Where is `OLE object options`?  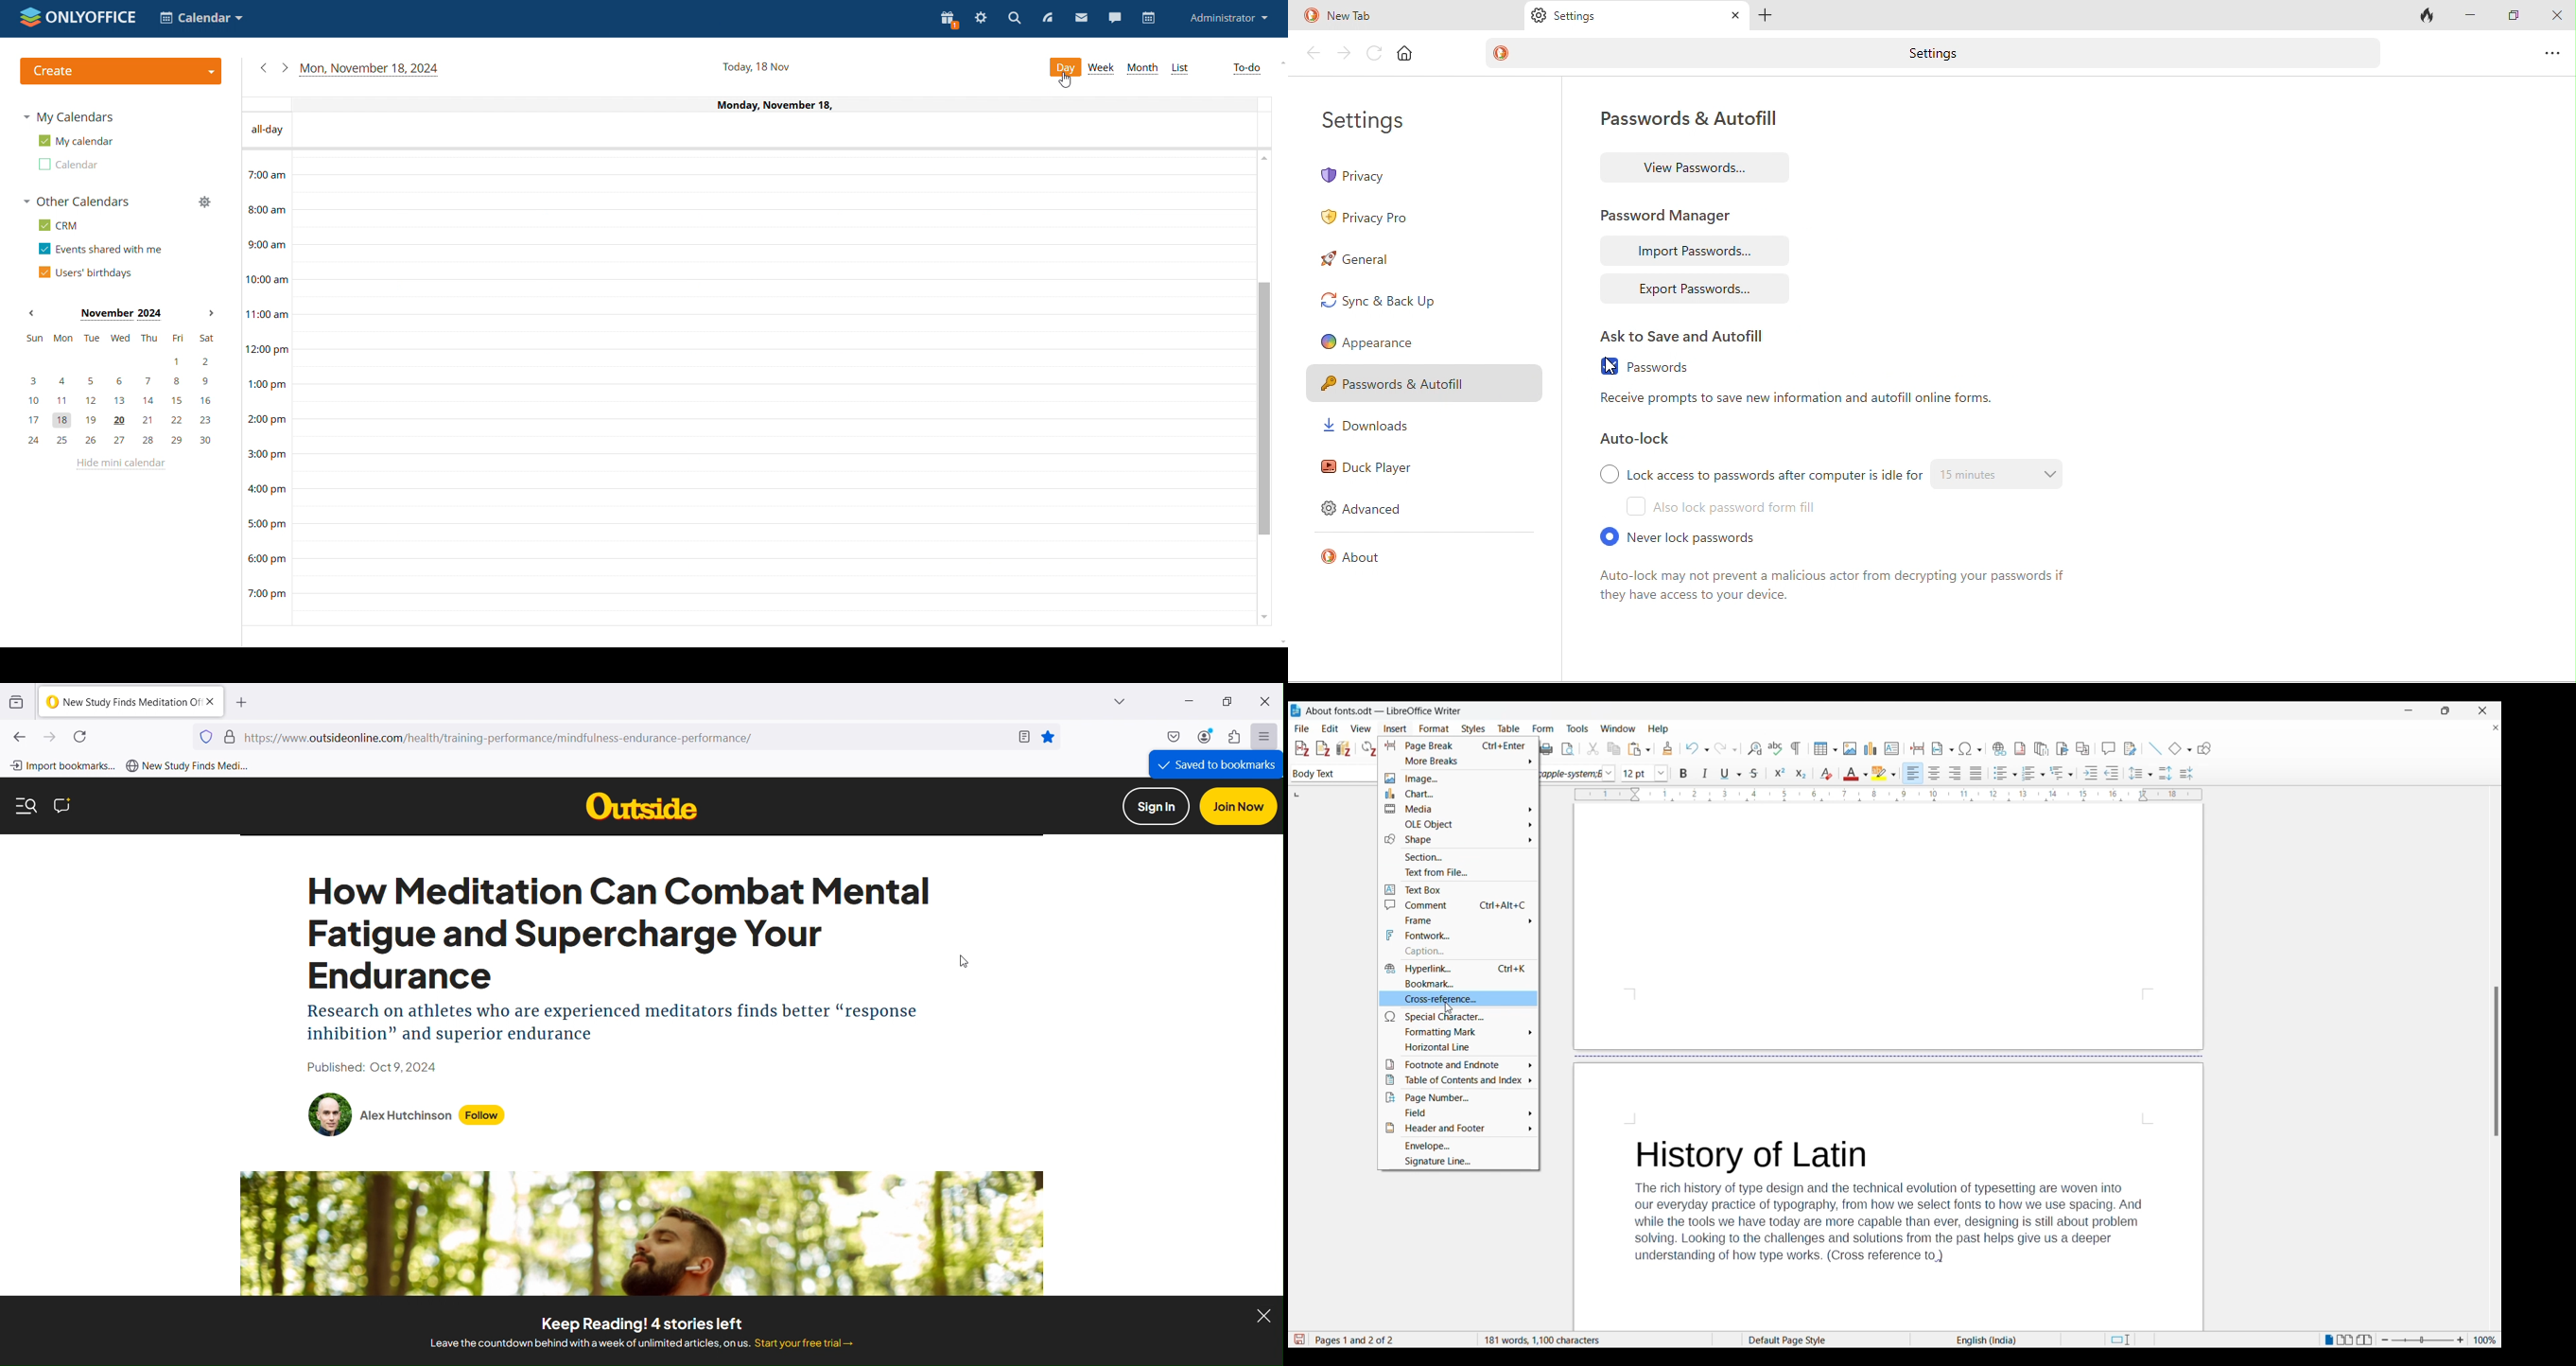
OLE object options is located at coordinates (1459, 824).